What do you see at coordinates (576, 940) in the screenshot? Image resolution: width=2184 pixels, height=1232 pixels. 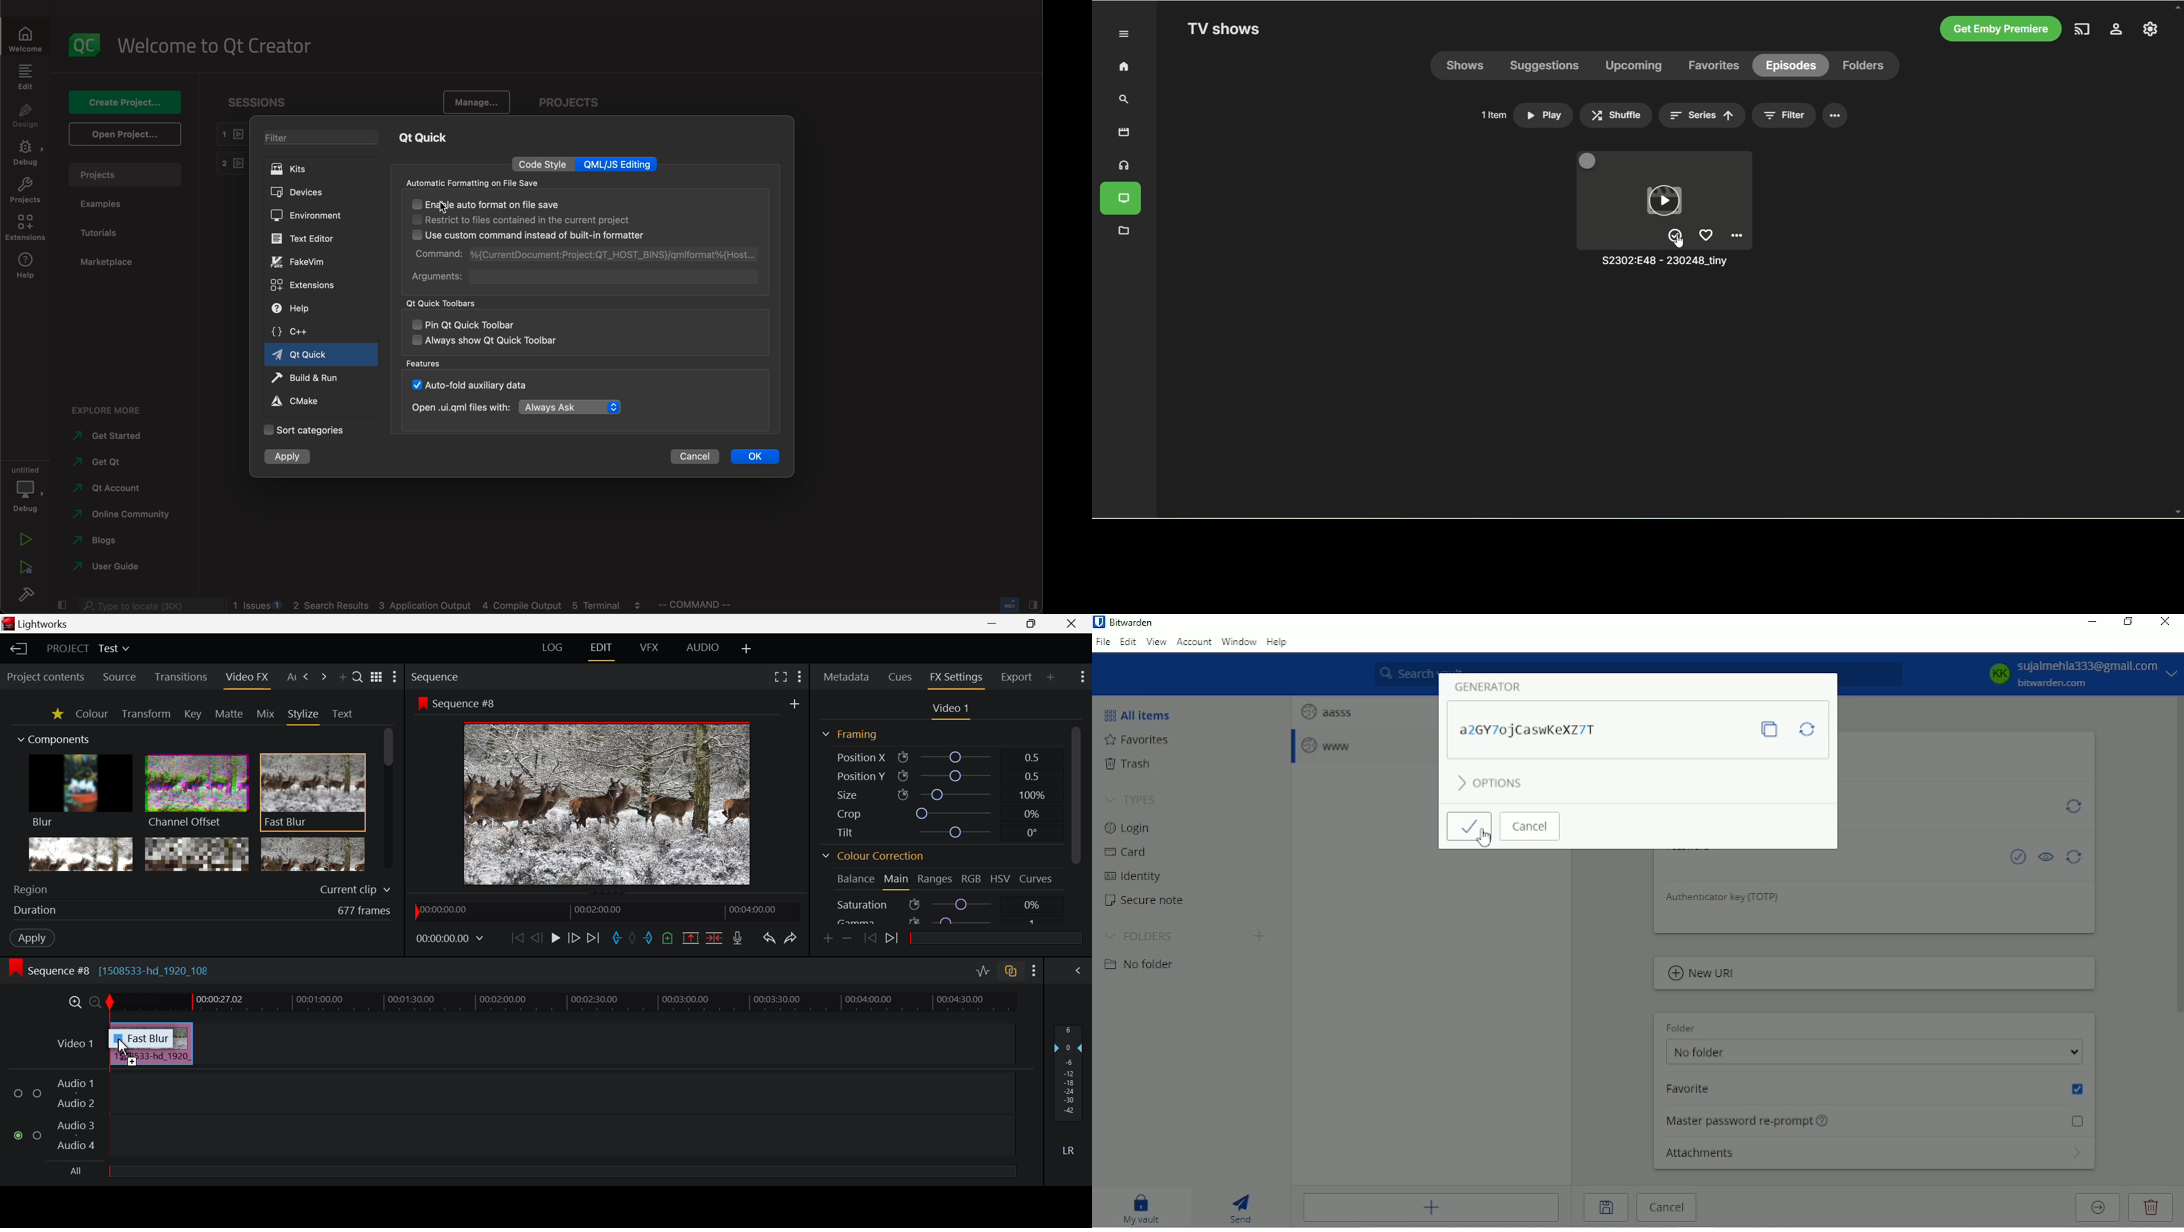 I see `Go Forward` at bounding box center [576, 940].